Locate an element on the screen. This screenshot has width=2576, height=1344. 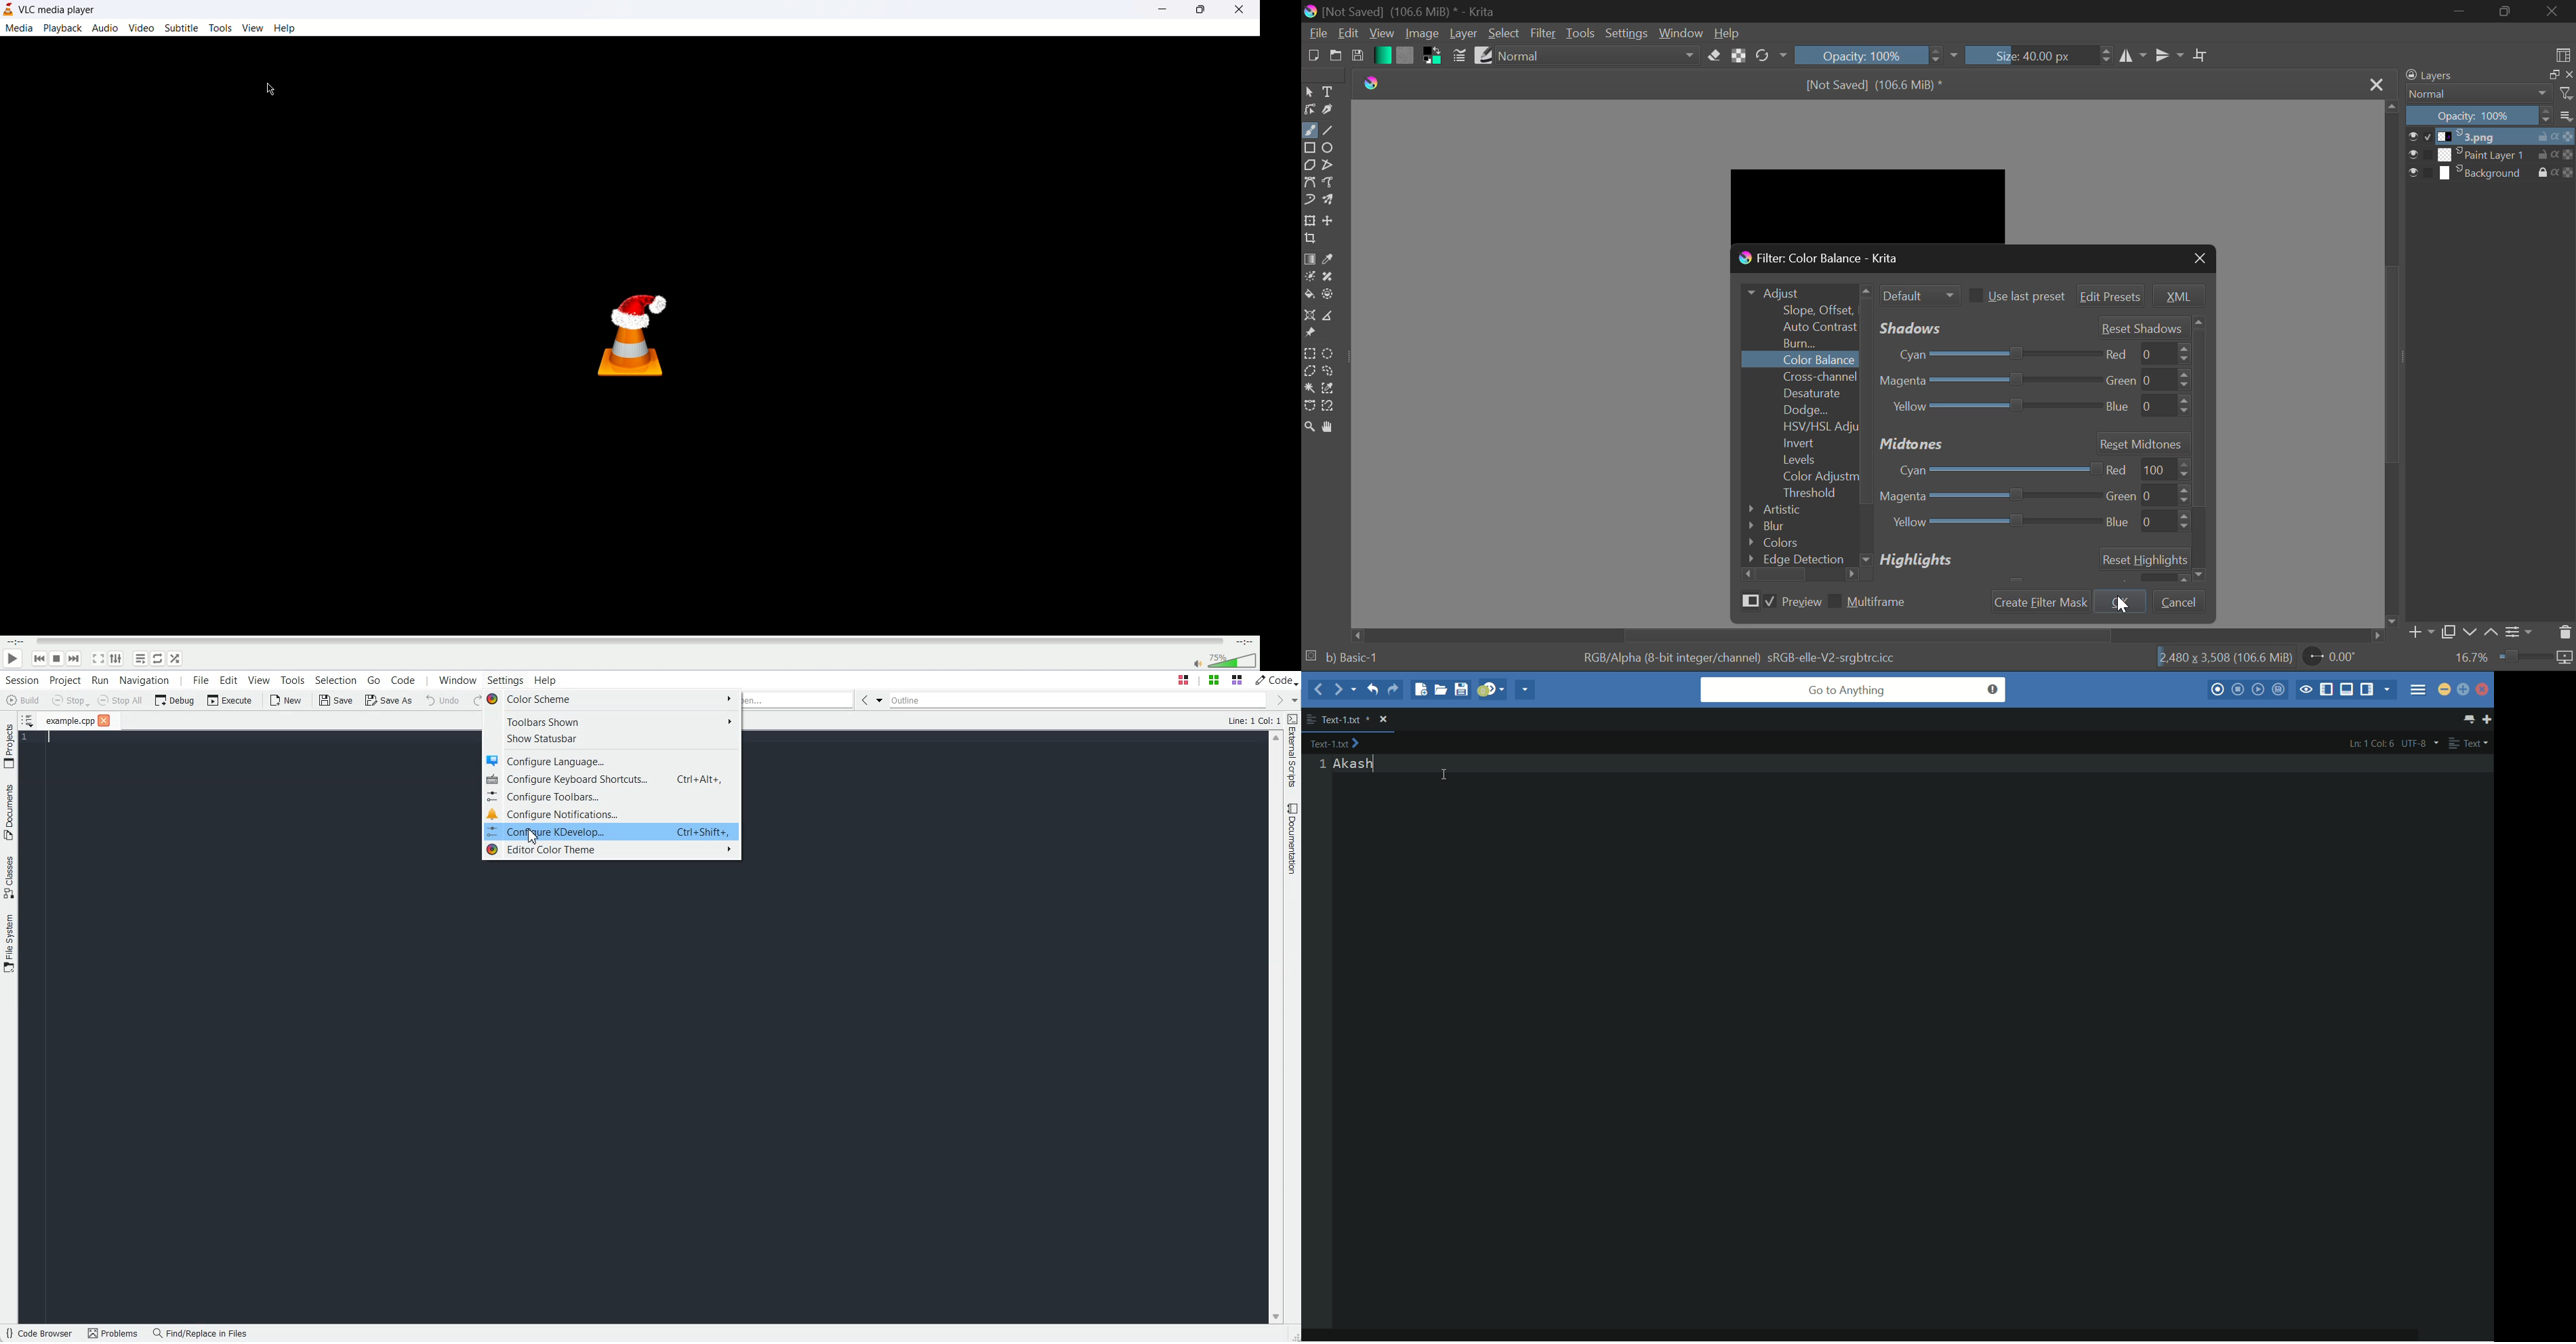
OK is located at coordinates (2119, 601).